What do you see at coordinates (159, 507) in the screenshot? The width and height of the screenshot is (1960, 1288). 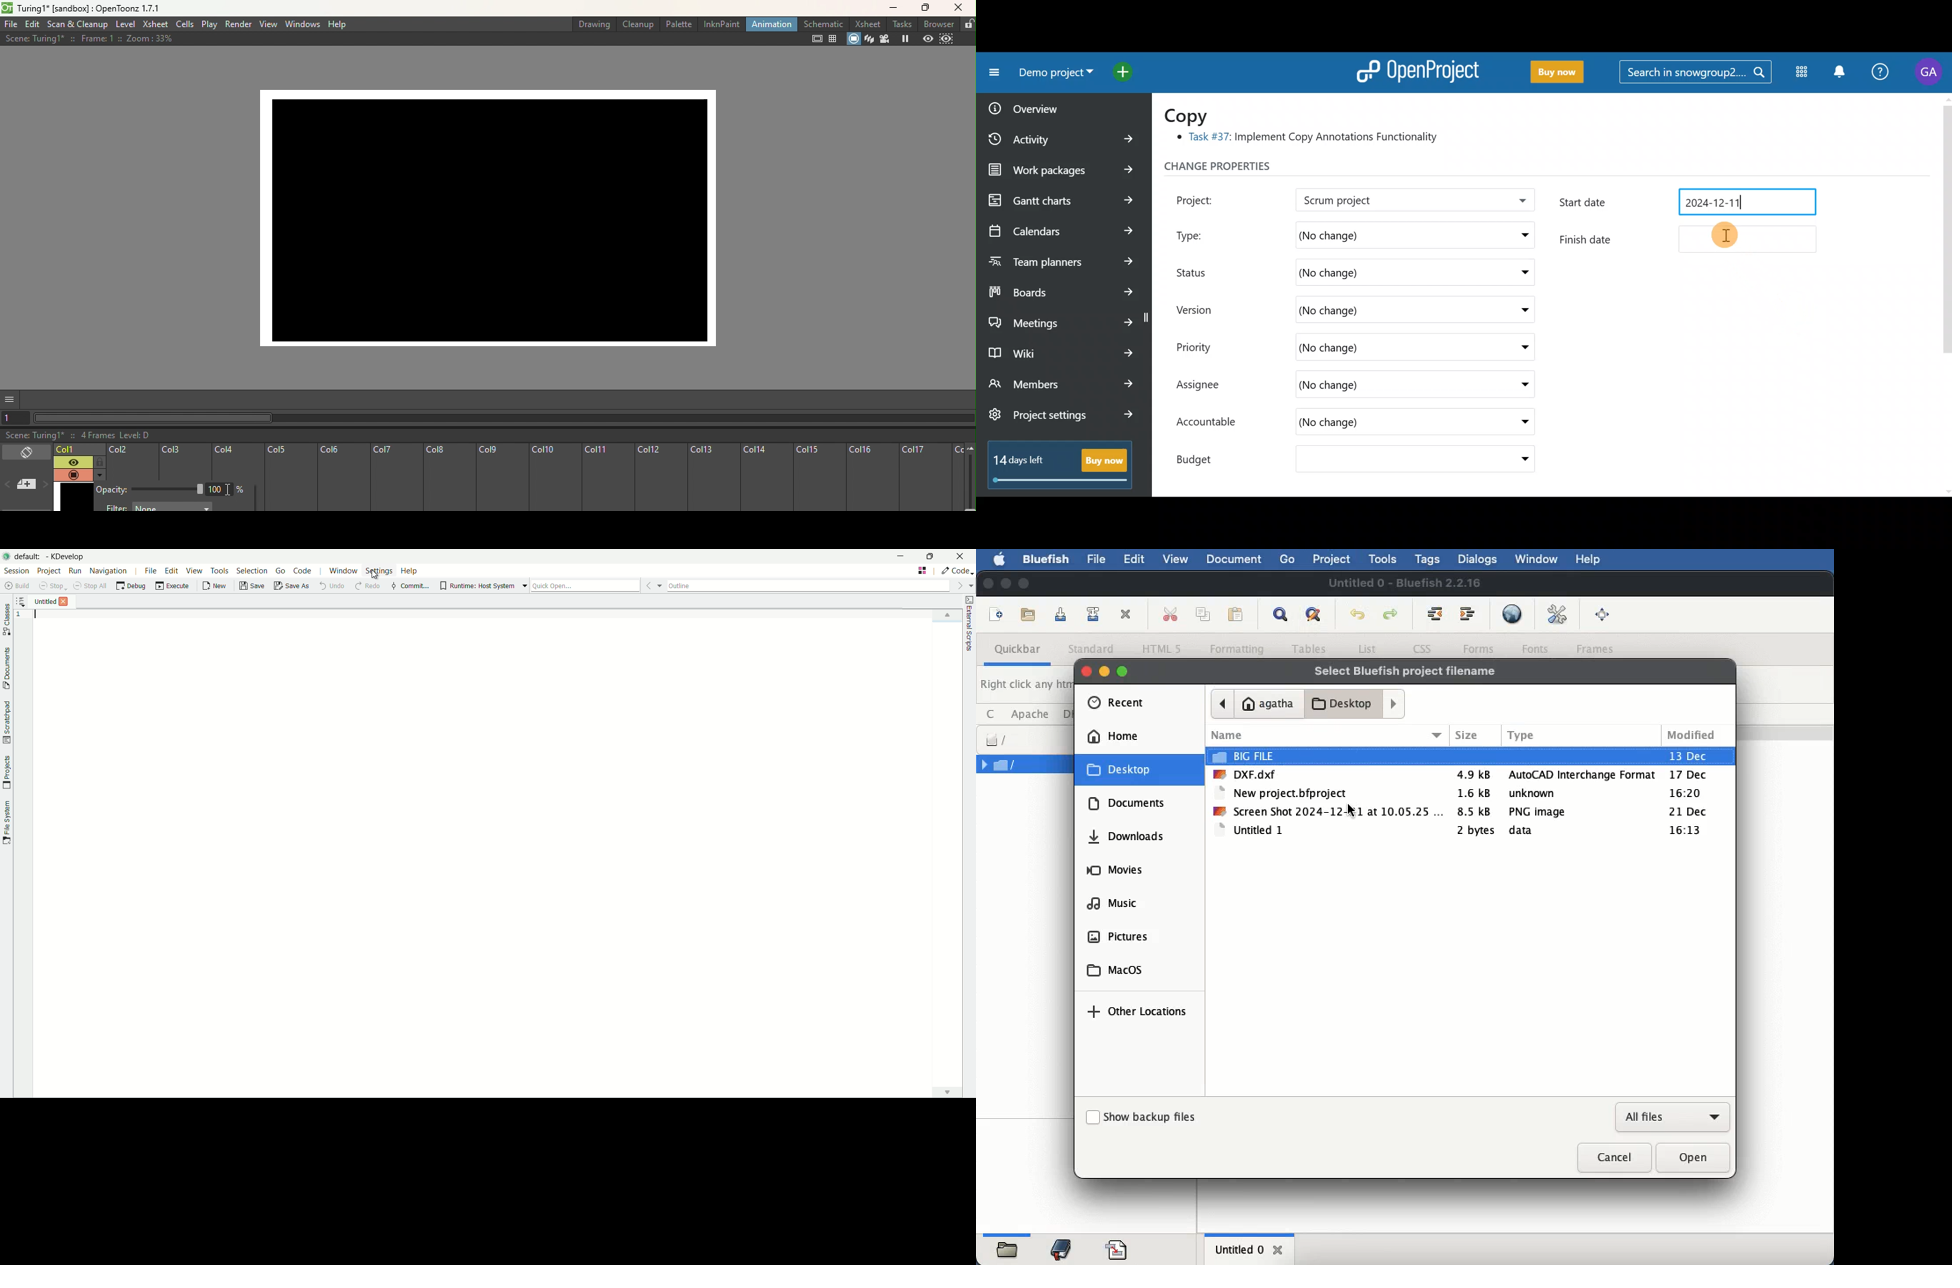 I see `Filter` at bounding box center [159, 507].